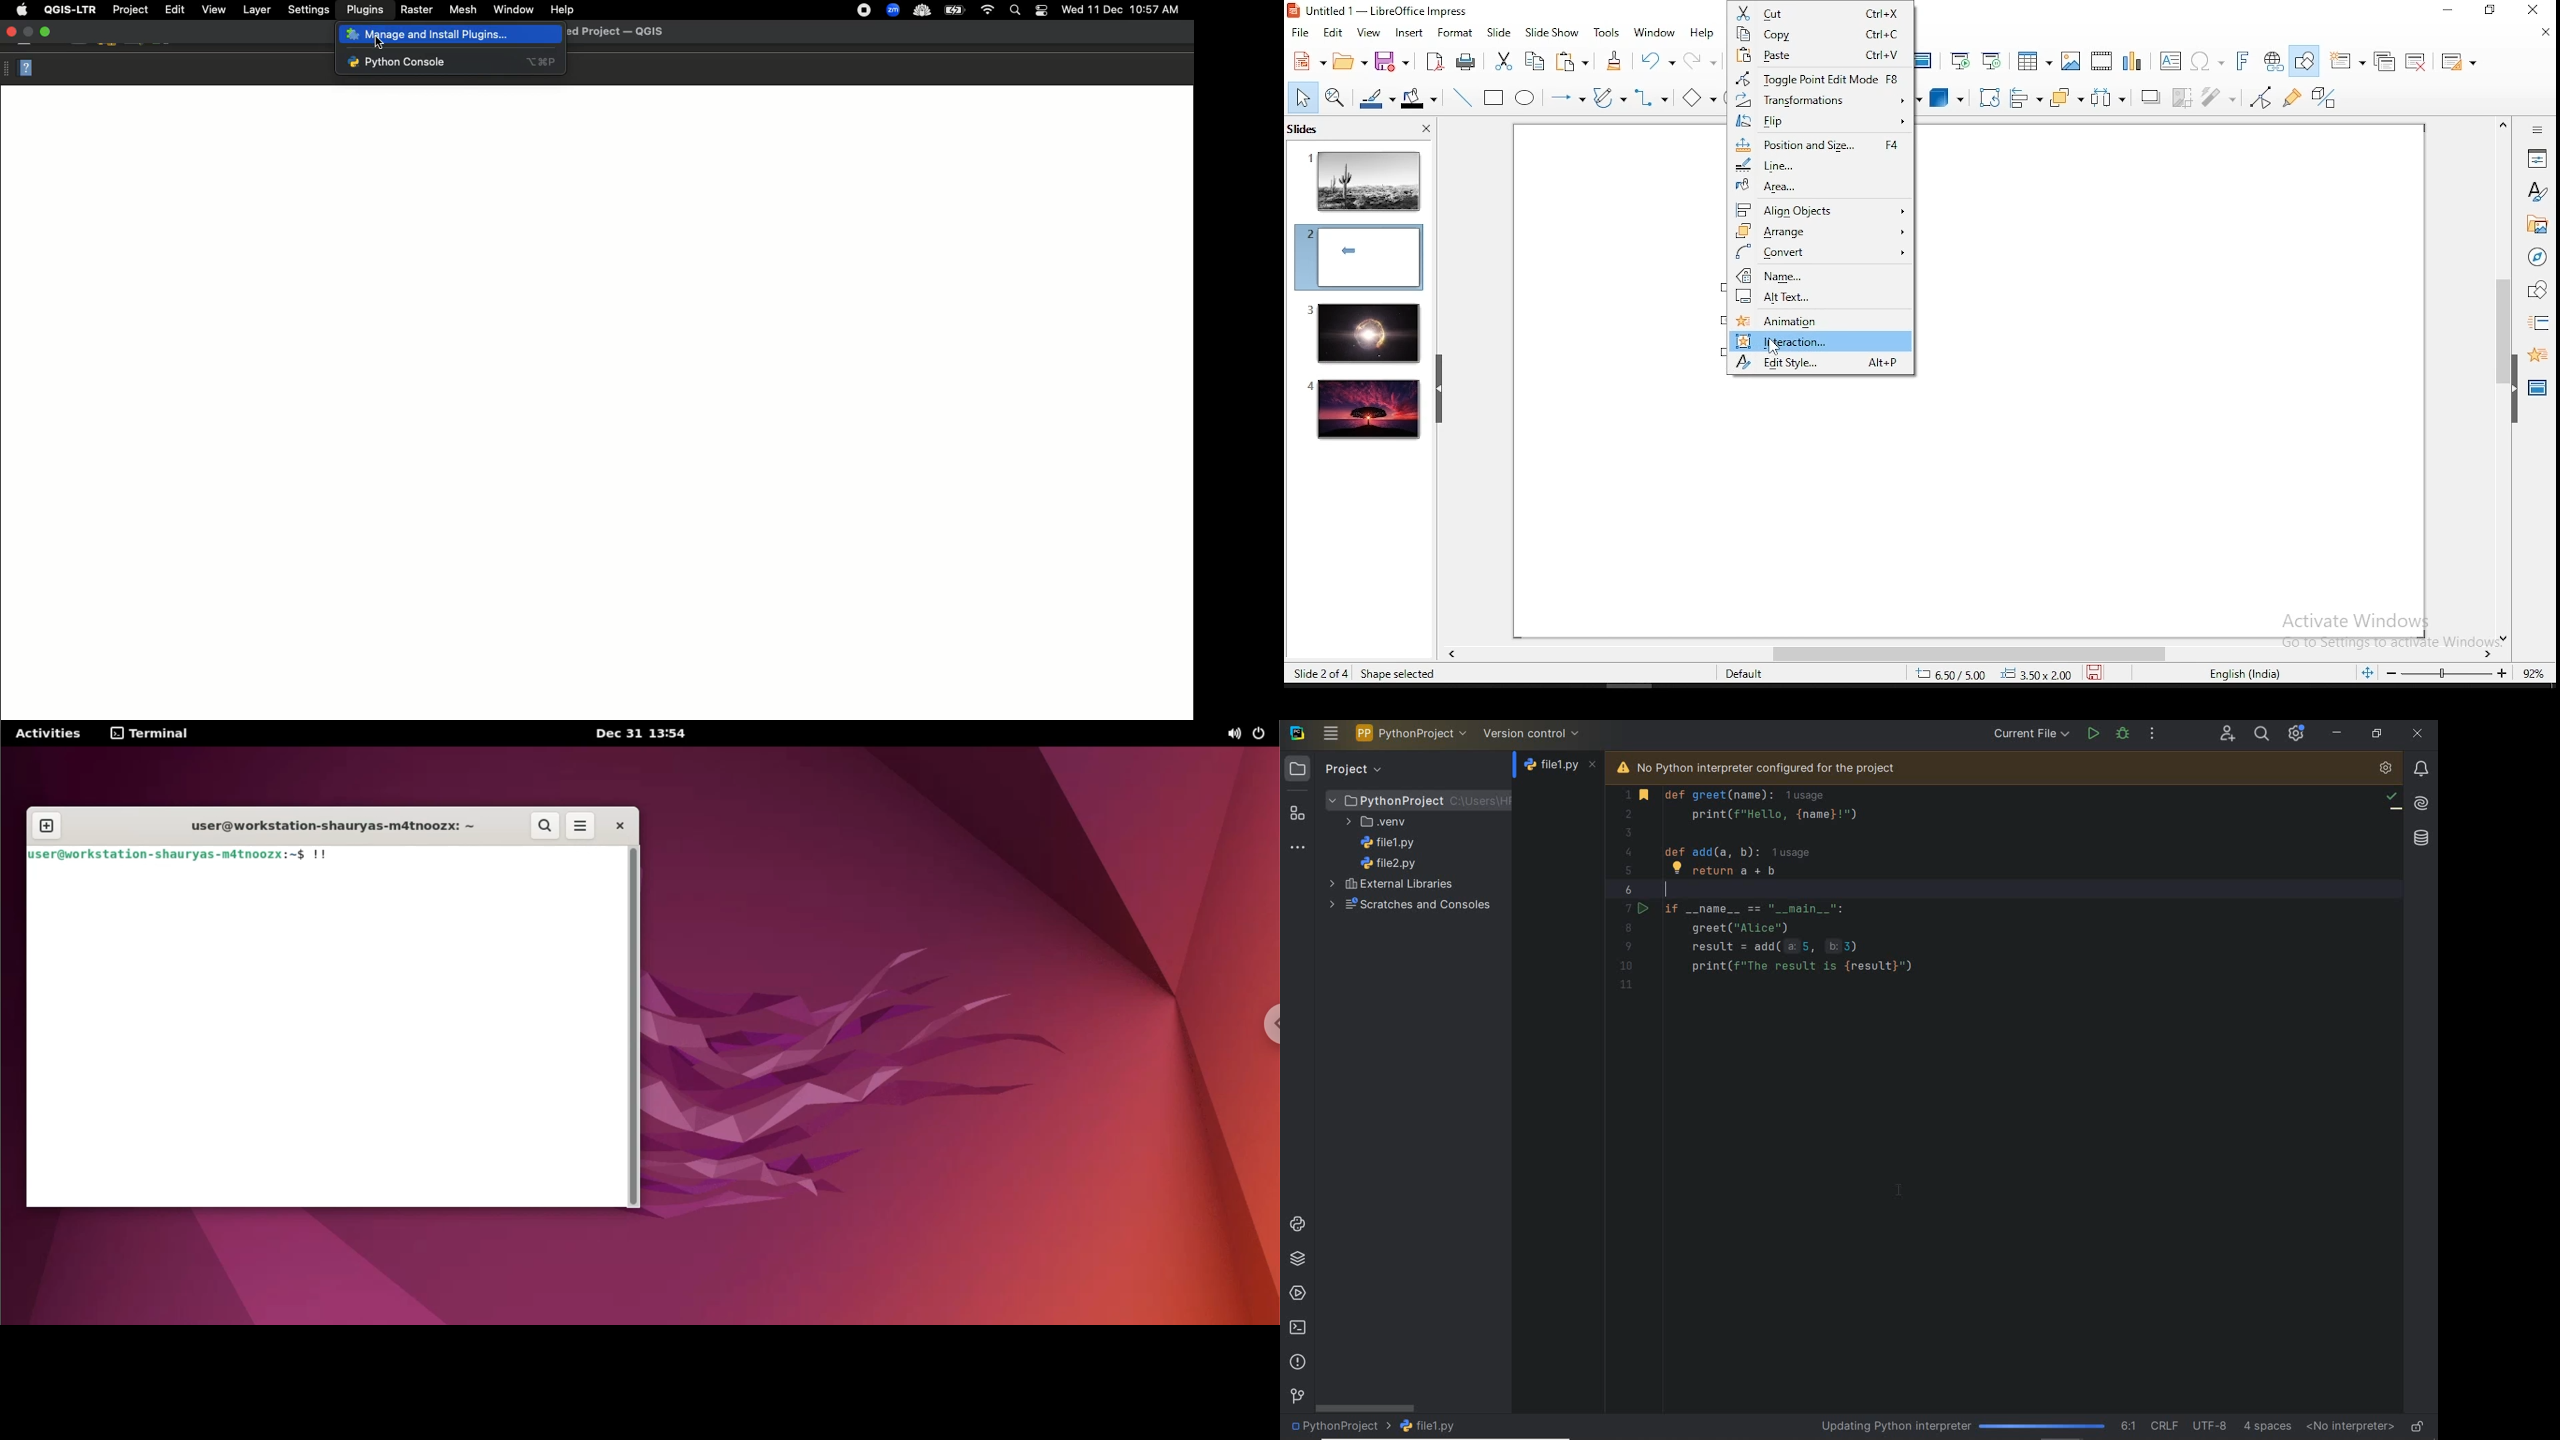 This screenshot has height=1456, width=2576. I want to click on position and size, so click(1822, 141).